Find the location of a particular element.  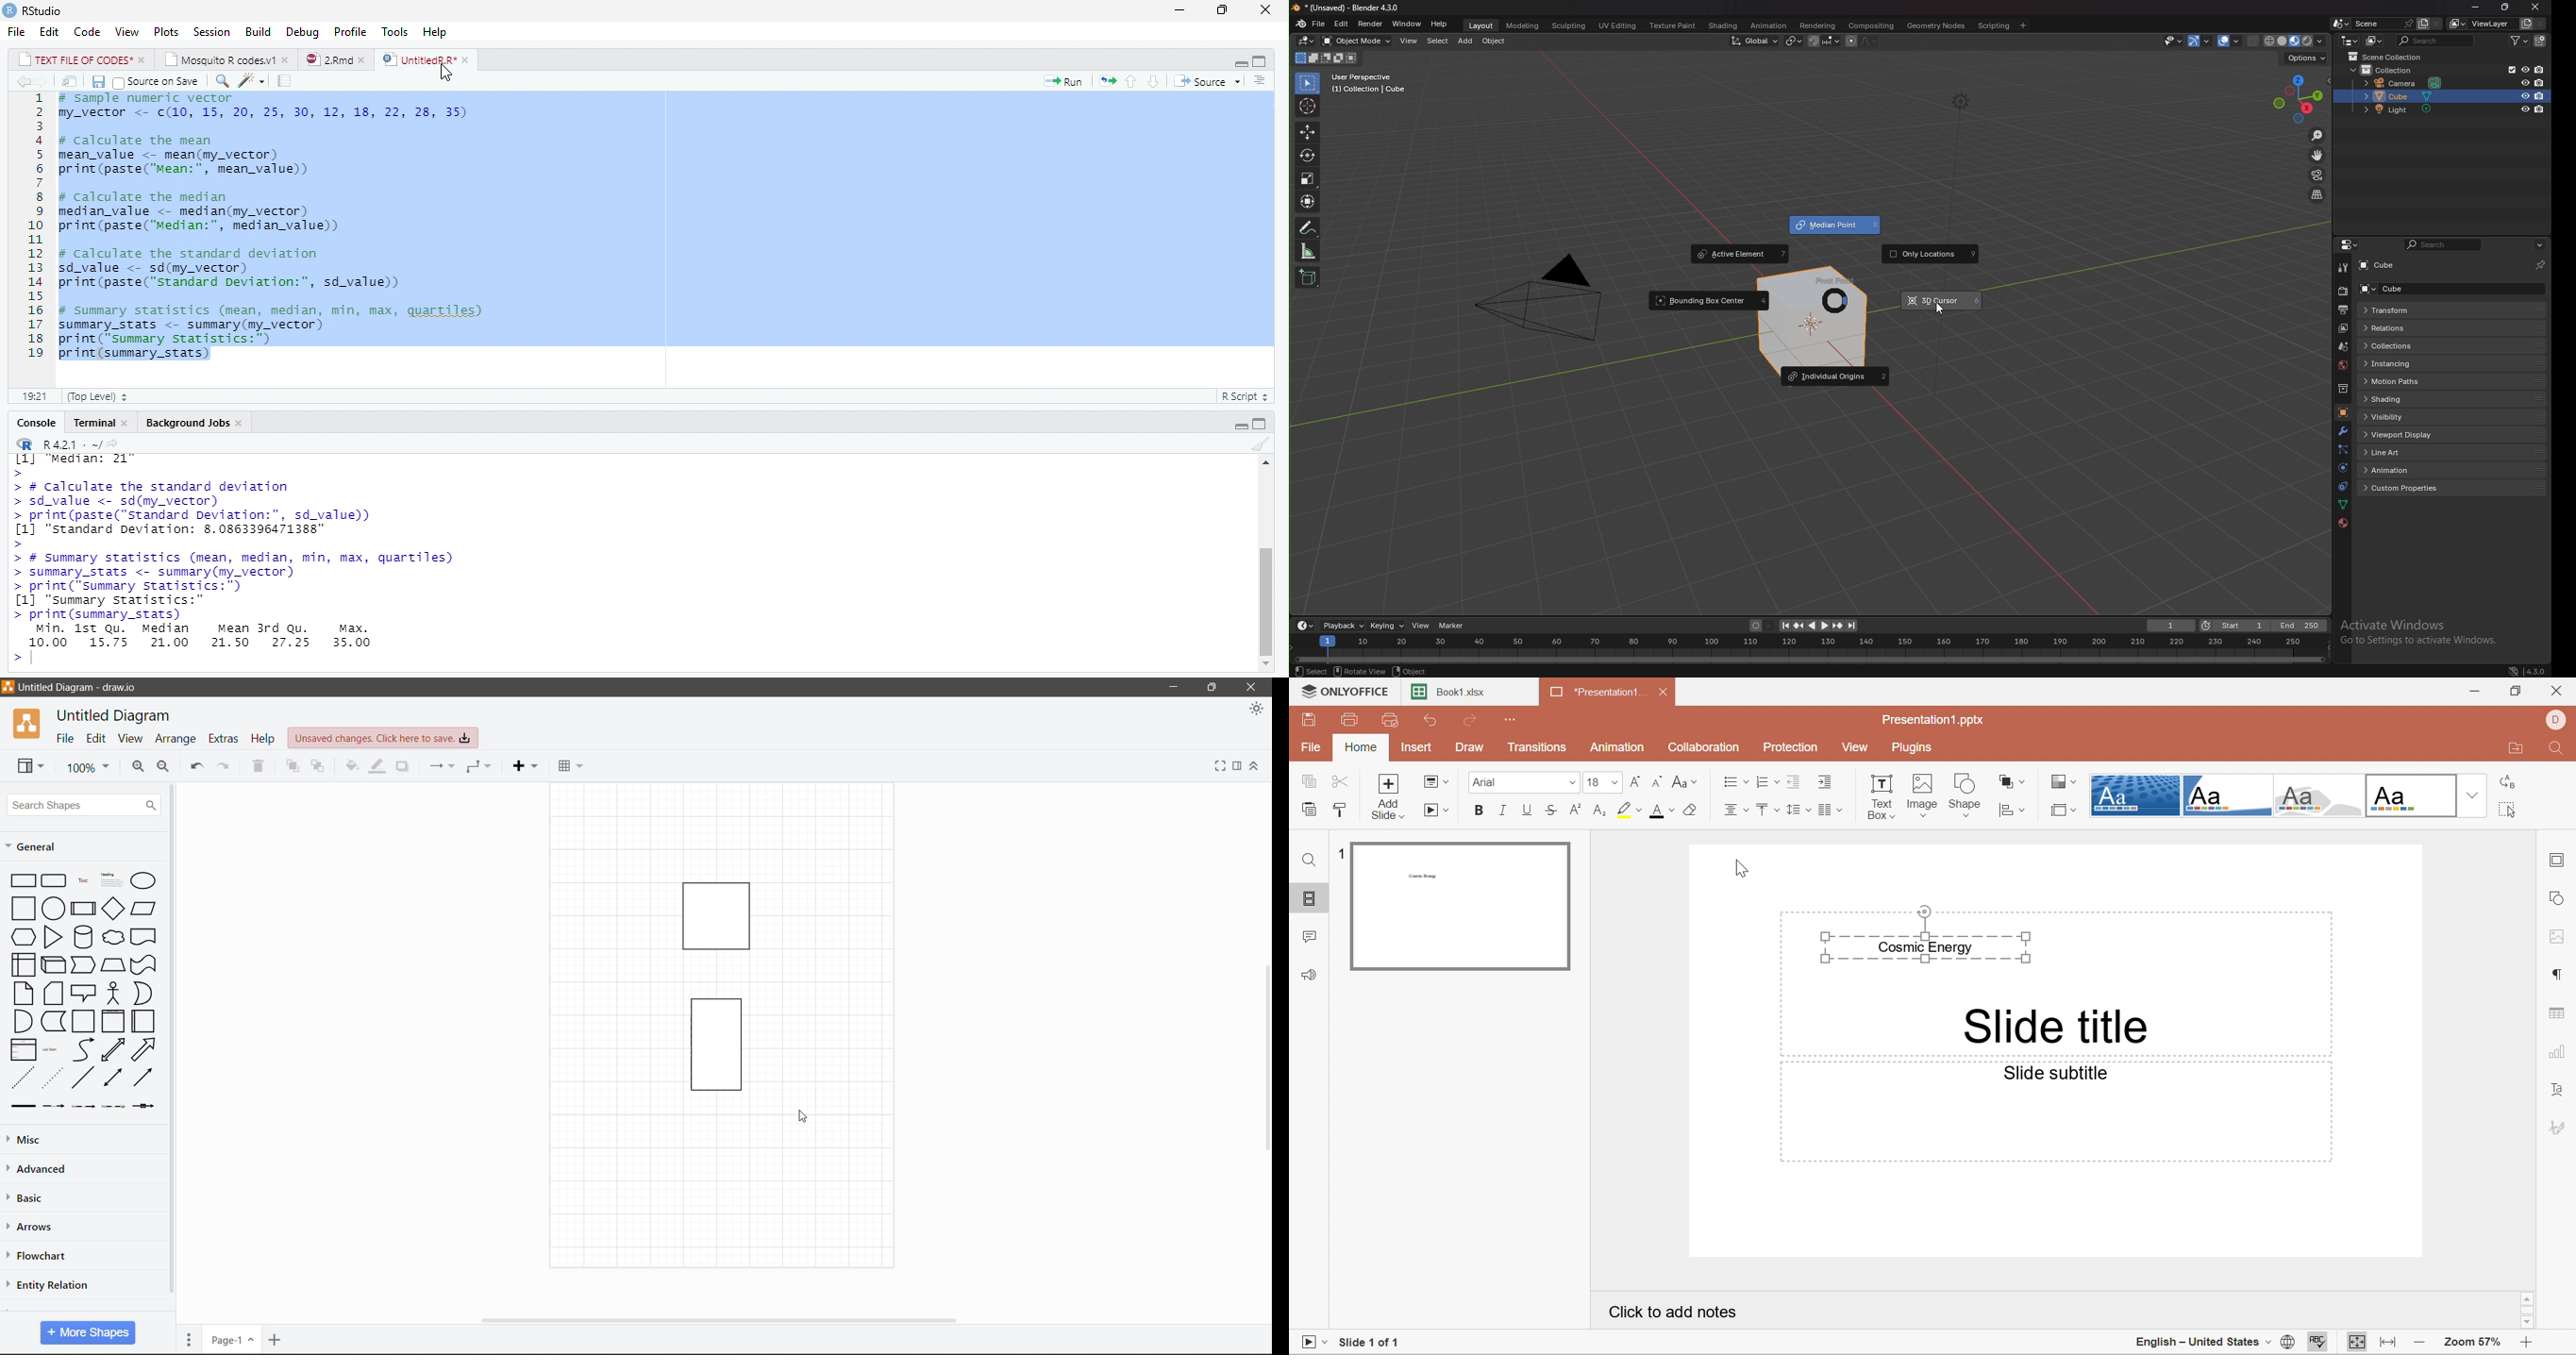

plots is located at coordinates (167, 32).